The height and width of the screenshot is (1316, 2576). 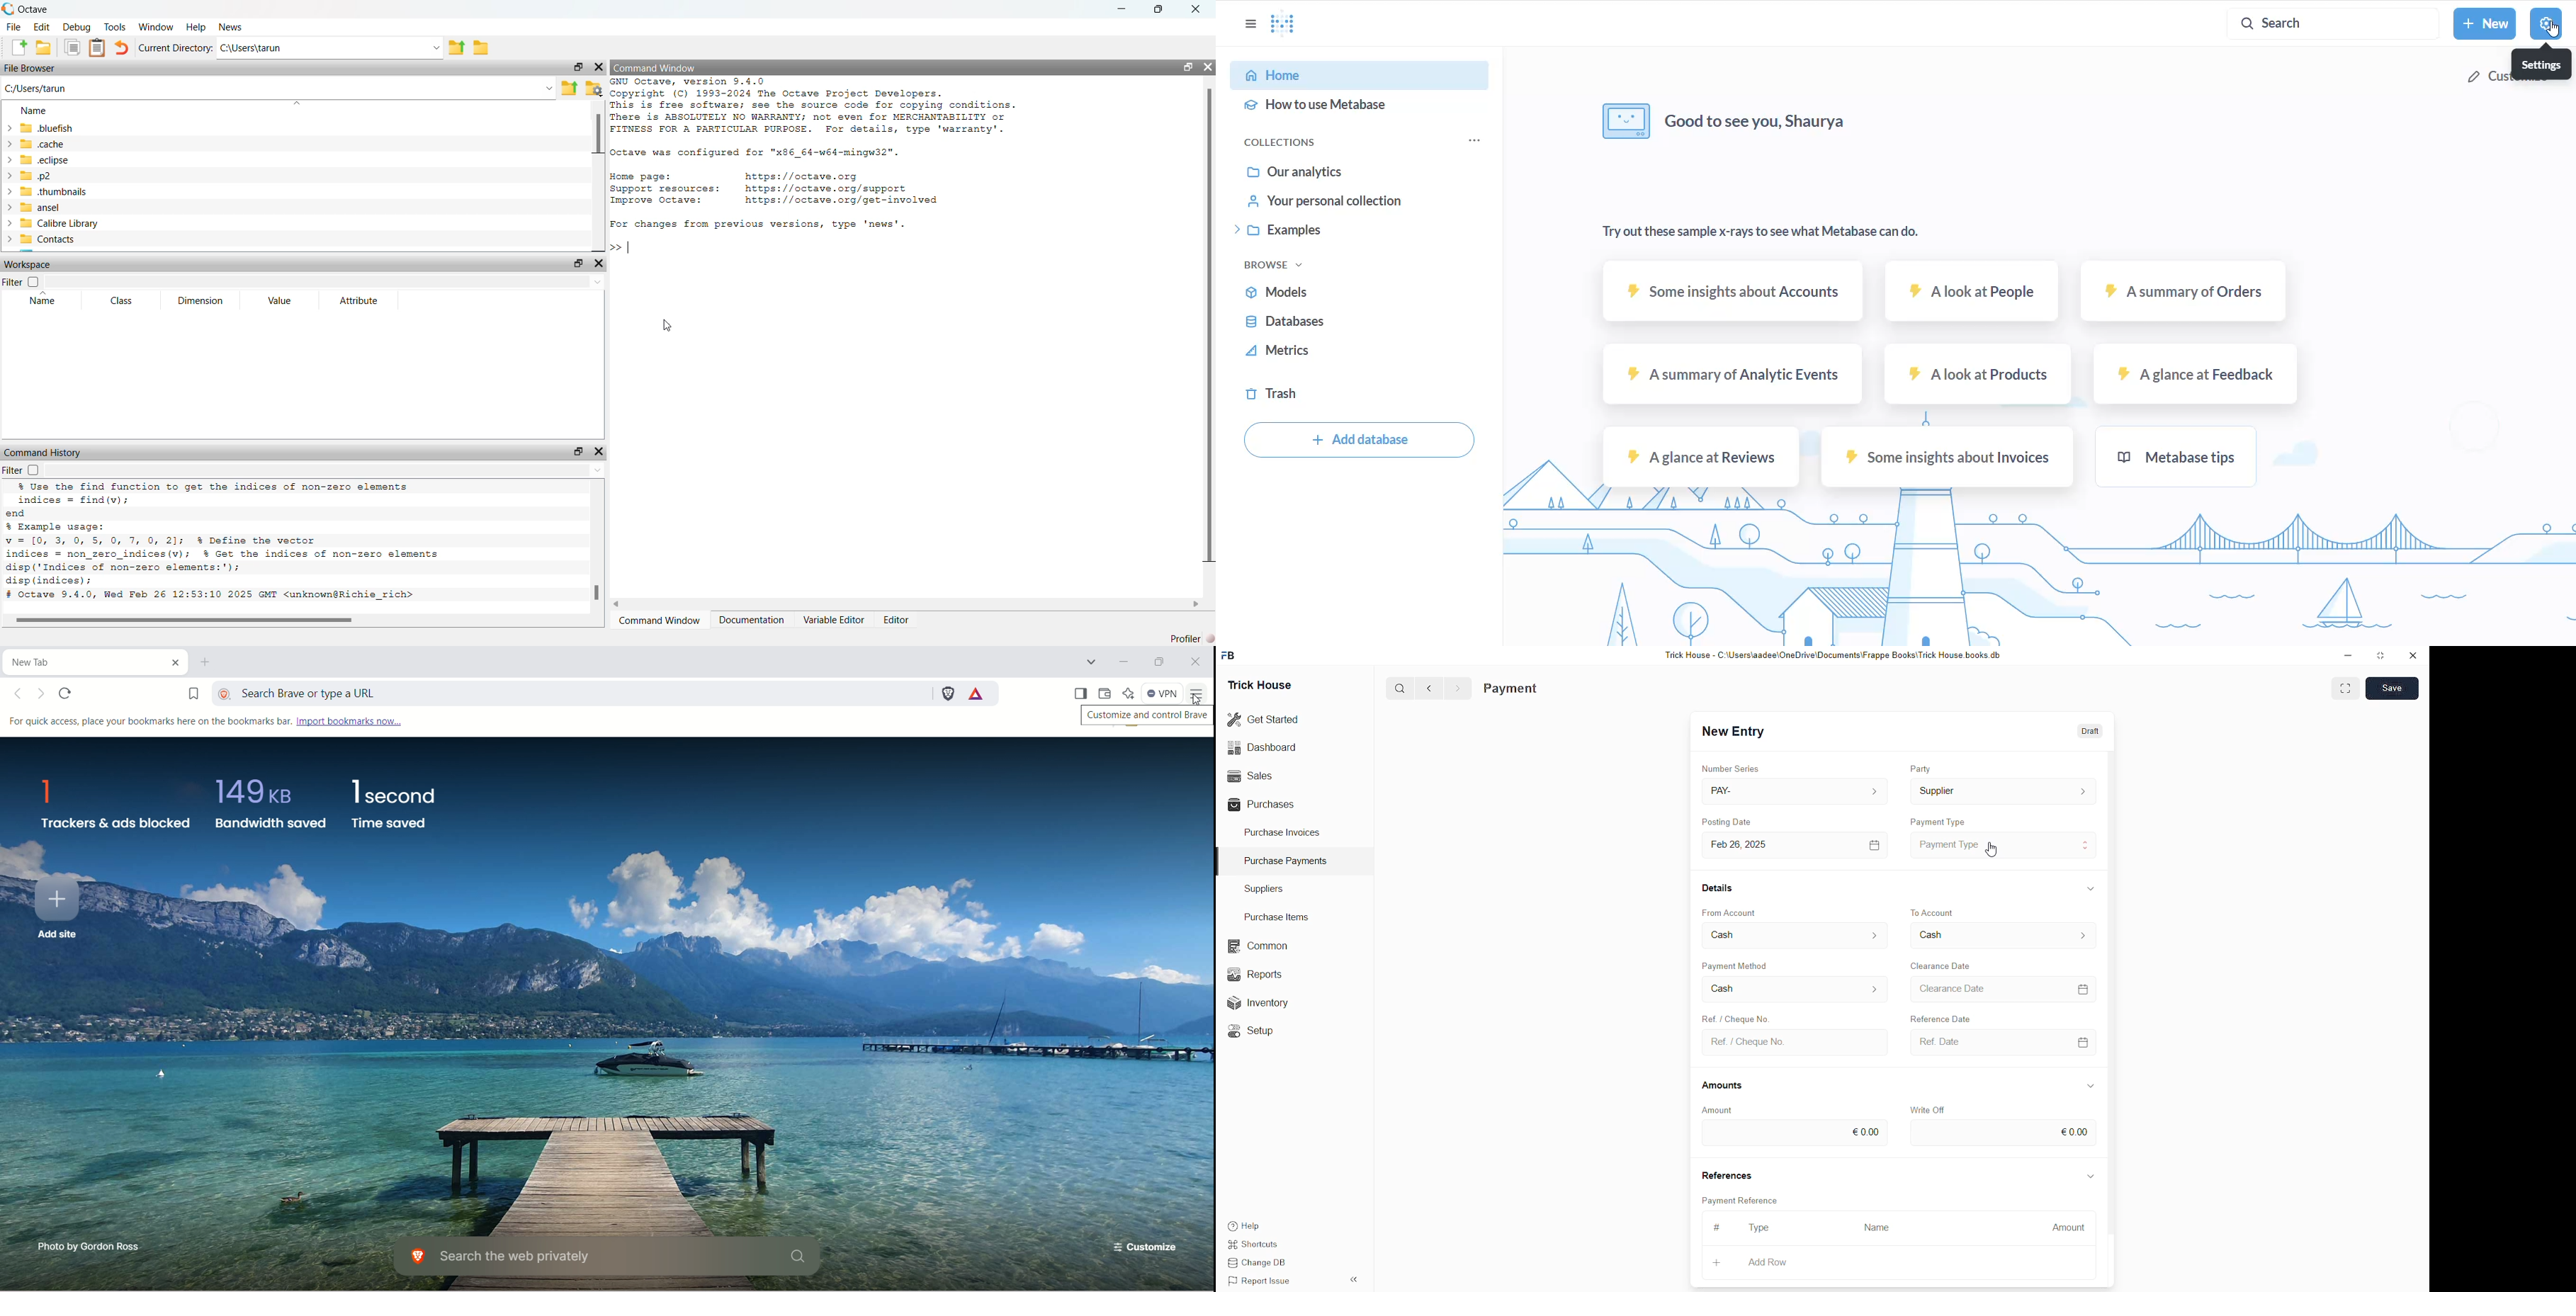 I want to click on Inventory, so click(x=1259, y=1002).